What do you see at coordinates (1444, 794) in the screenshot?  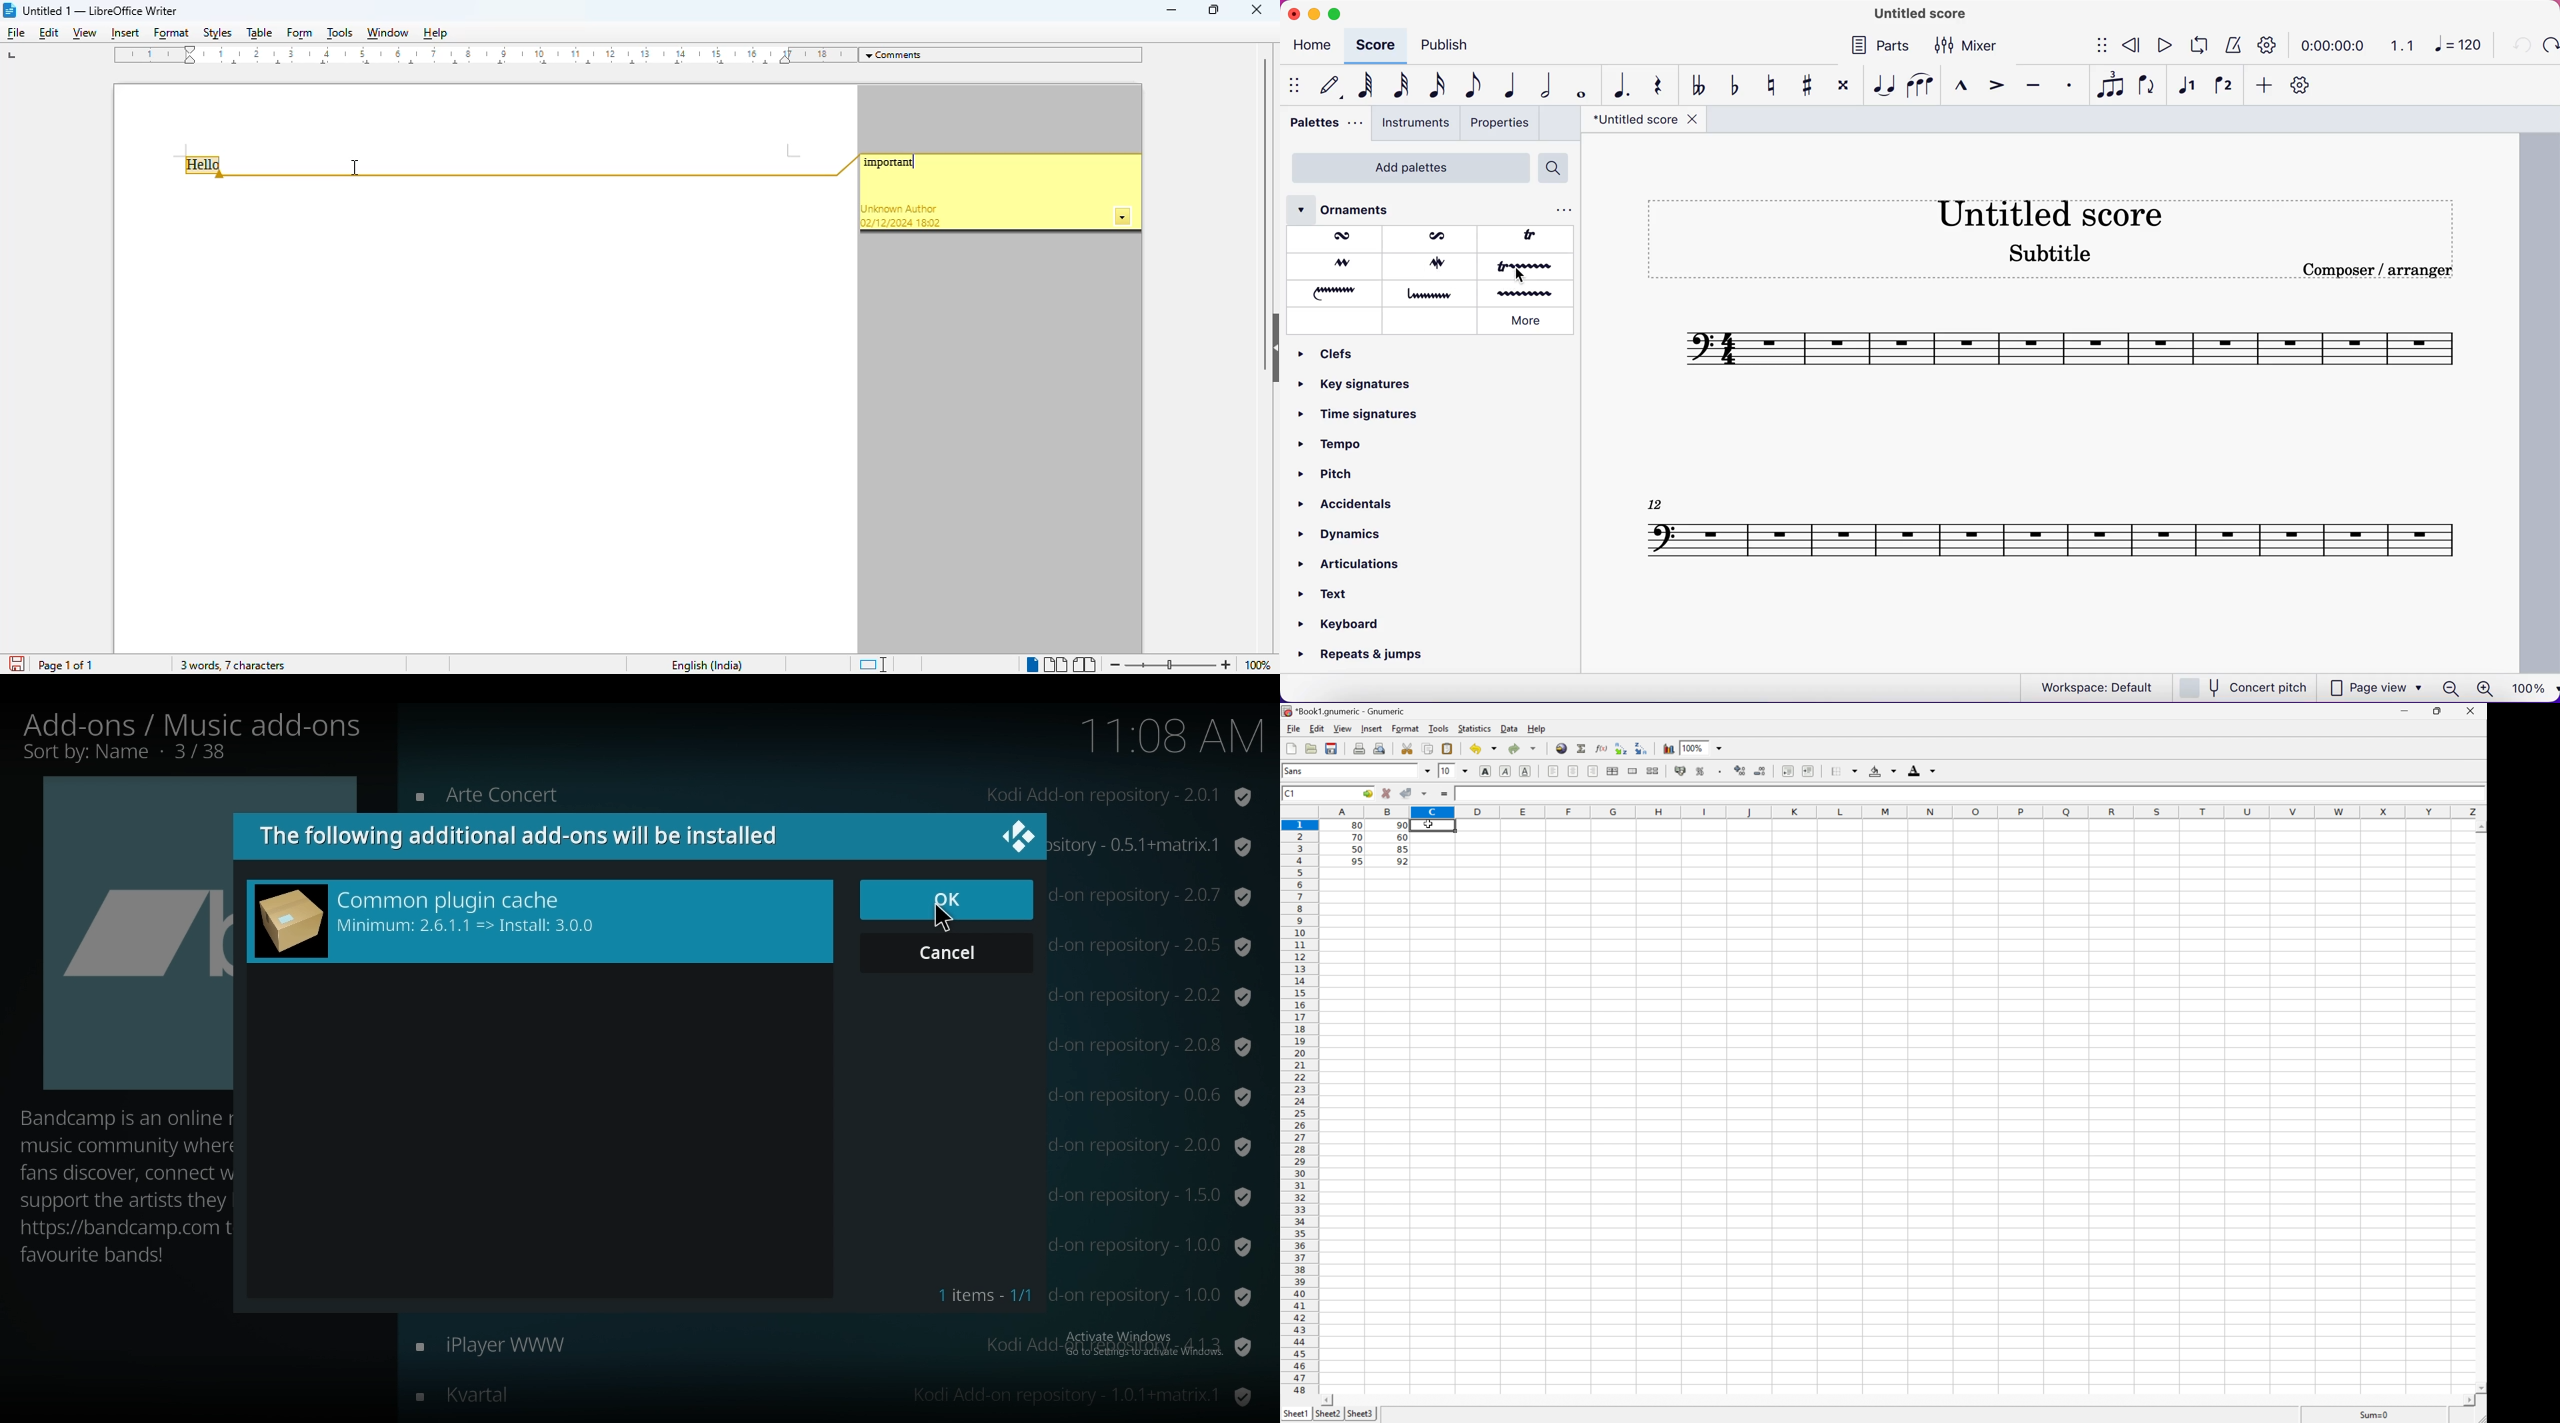 I see `Enter formula` at bounding box center [1444, 794].